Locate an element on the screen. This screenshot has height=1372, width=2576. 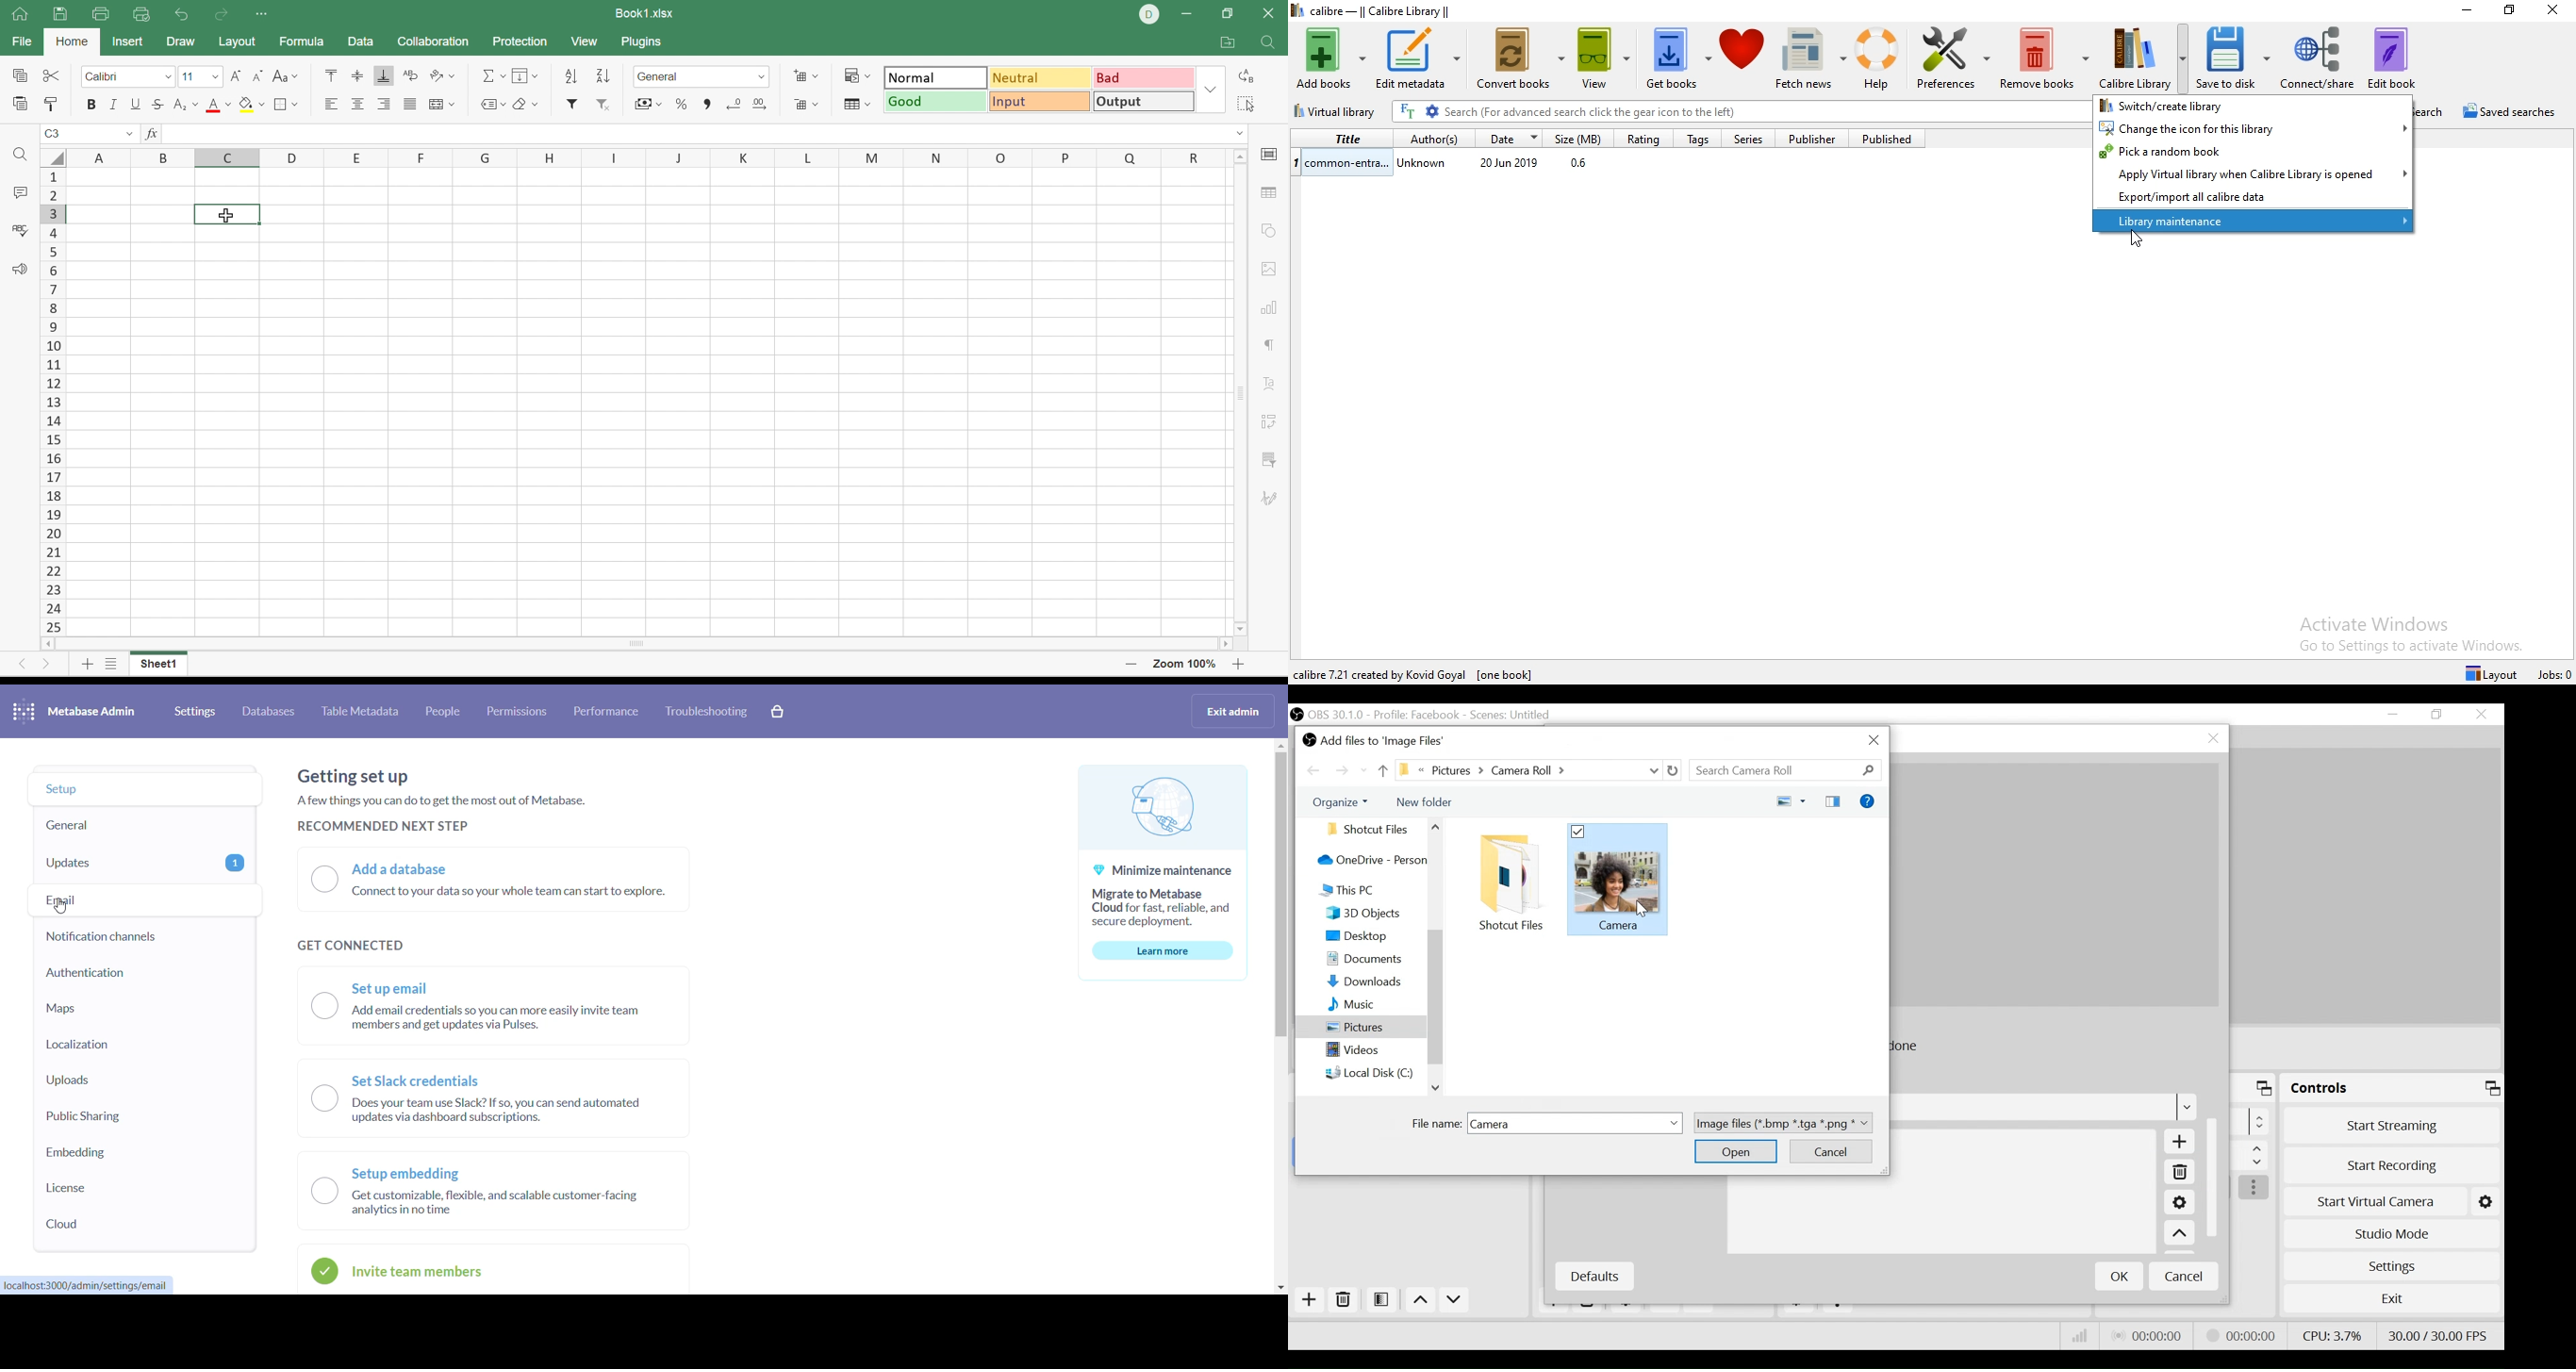
Change case is located at coordinates (288, 76).